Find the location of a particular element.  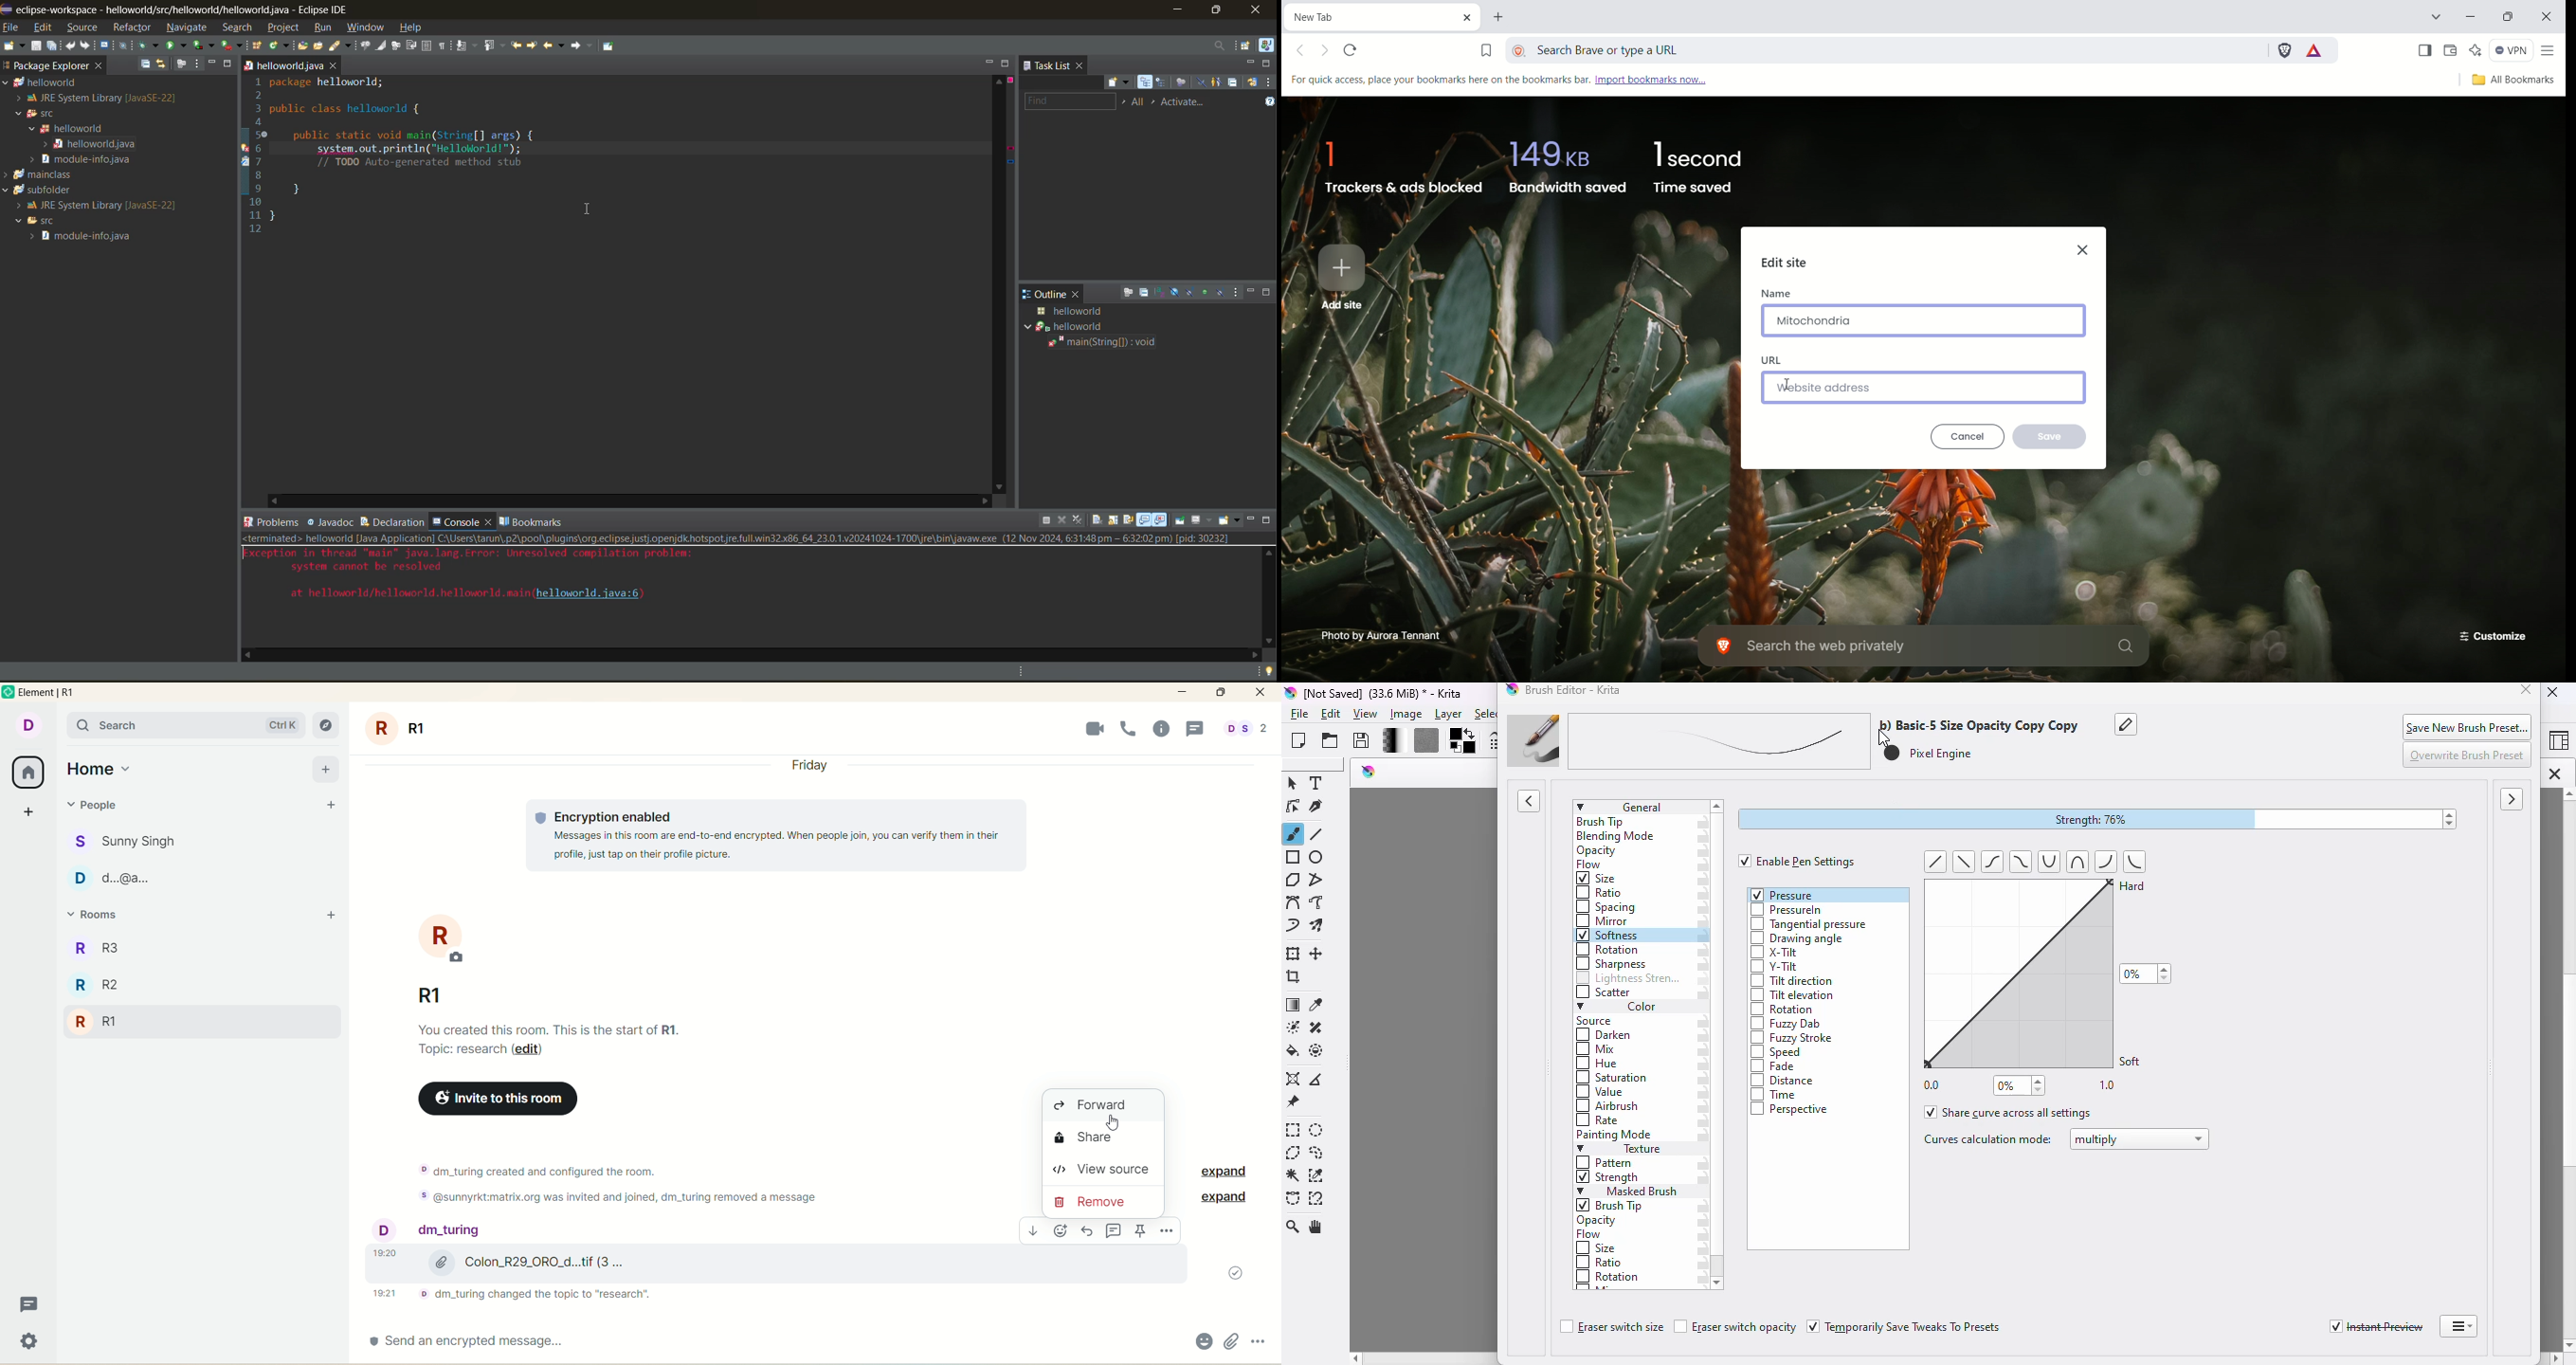

brush editor - Krita is located at coordinates (1576, 690).